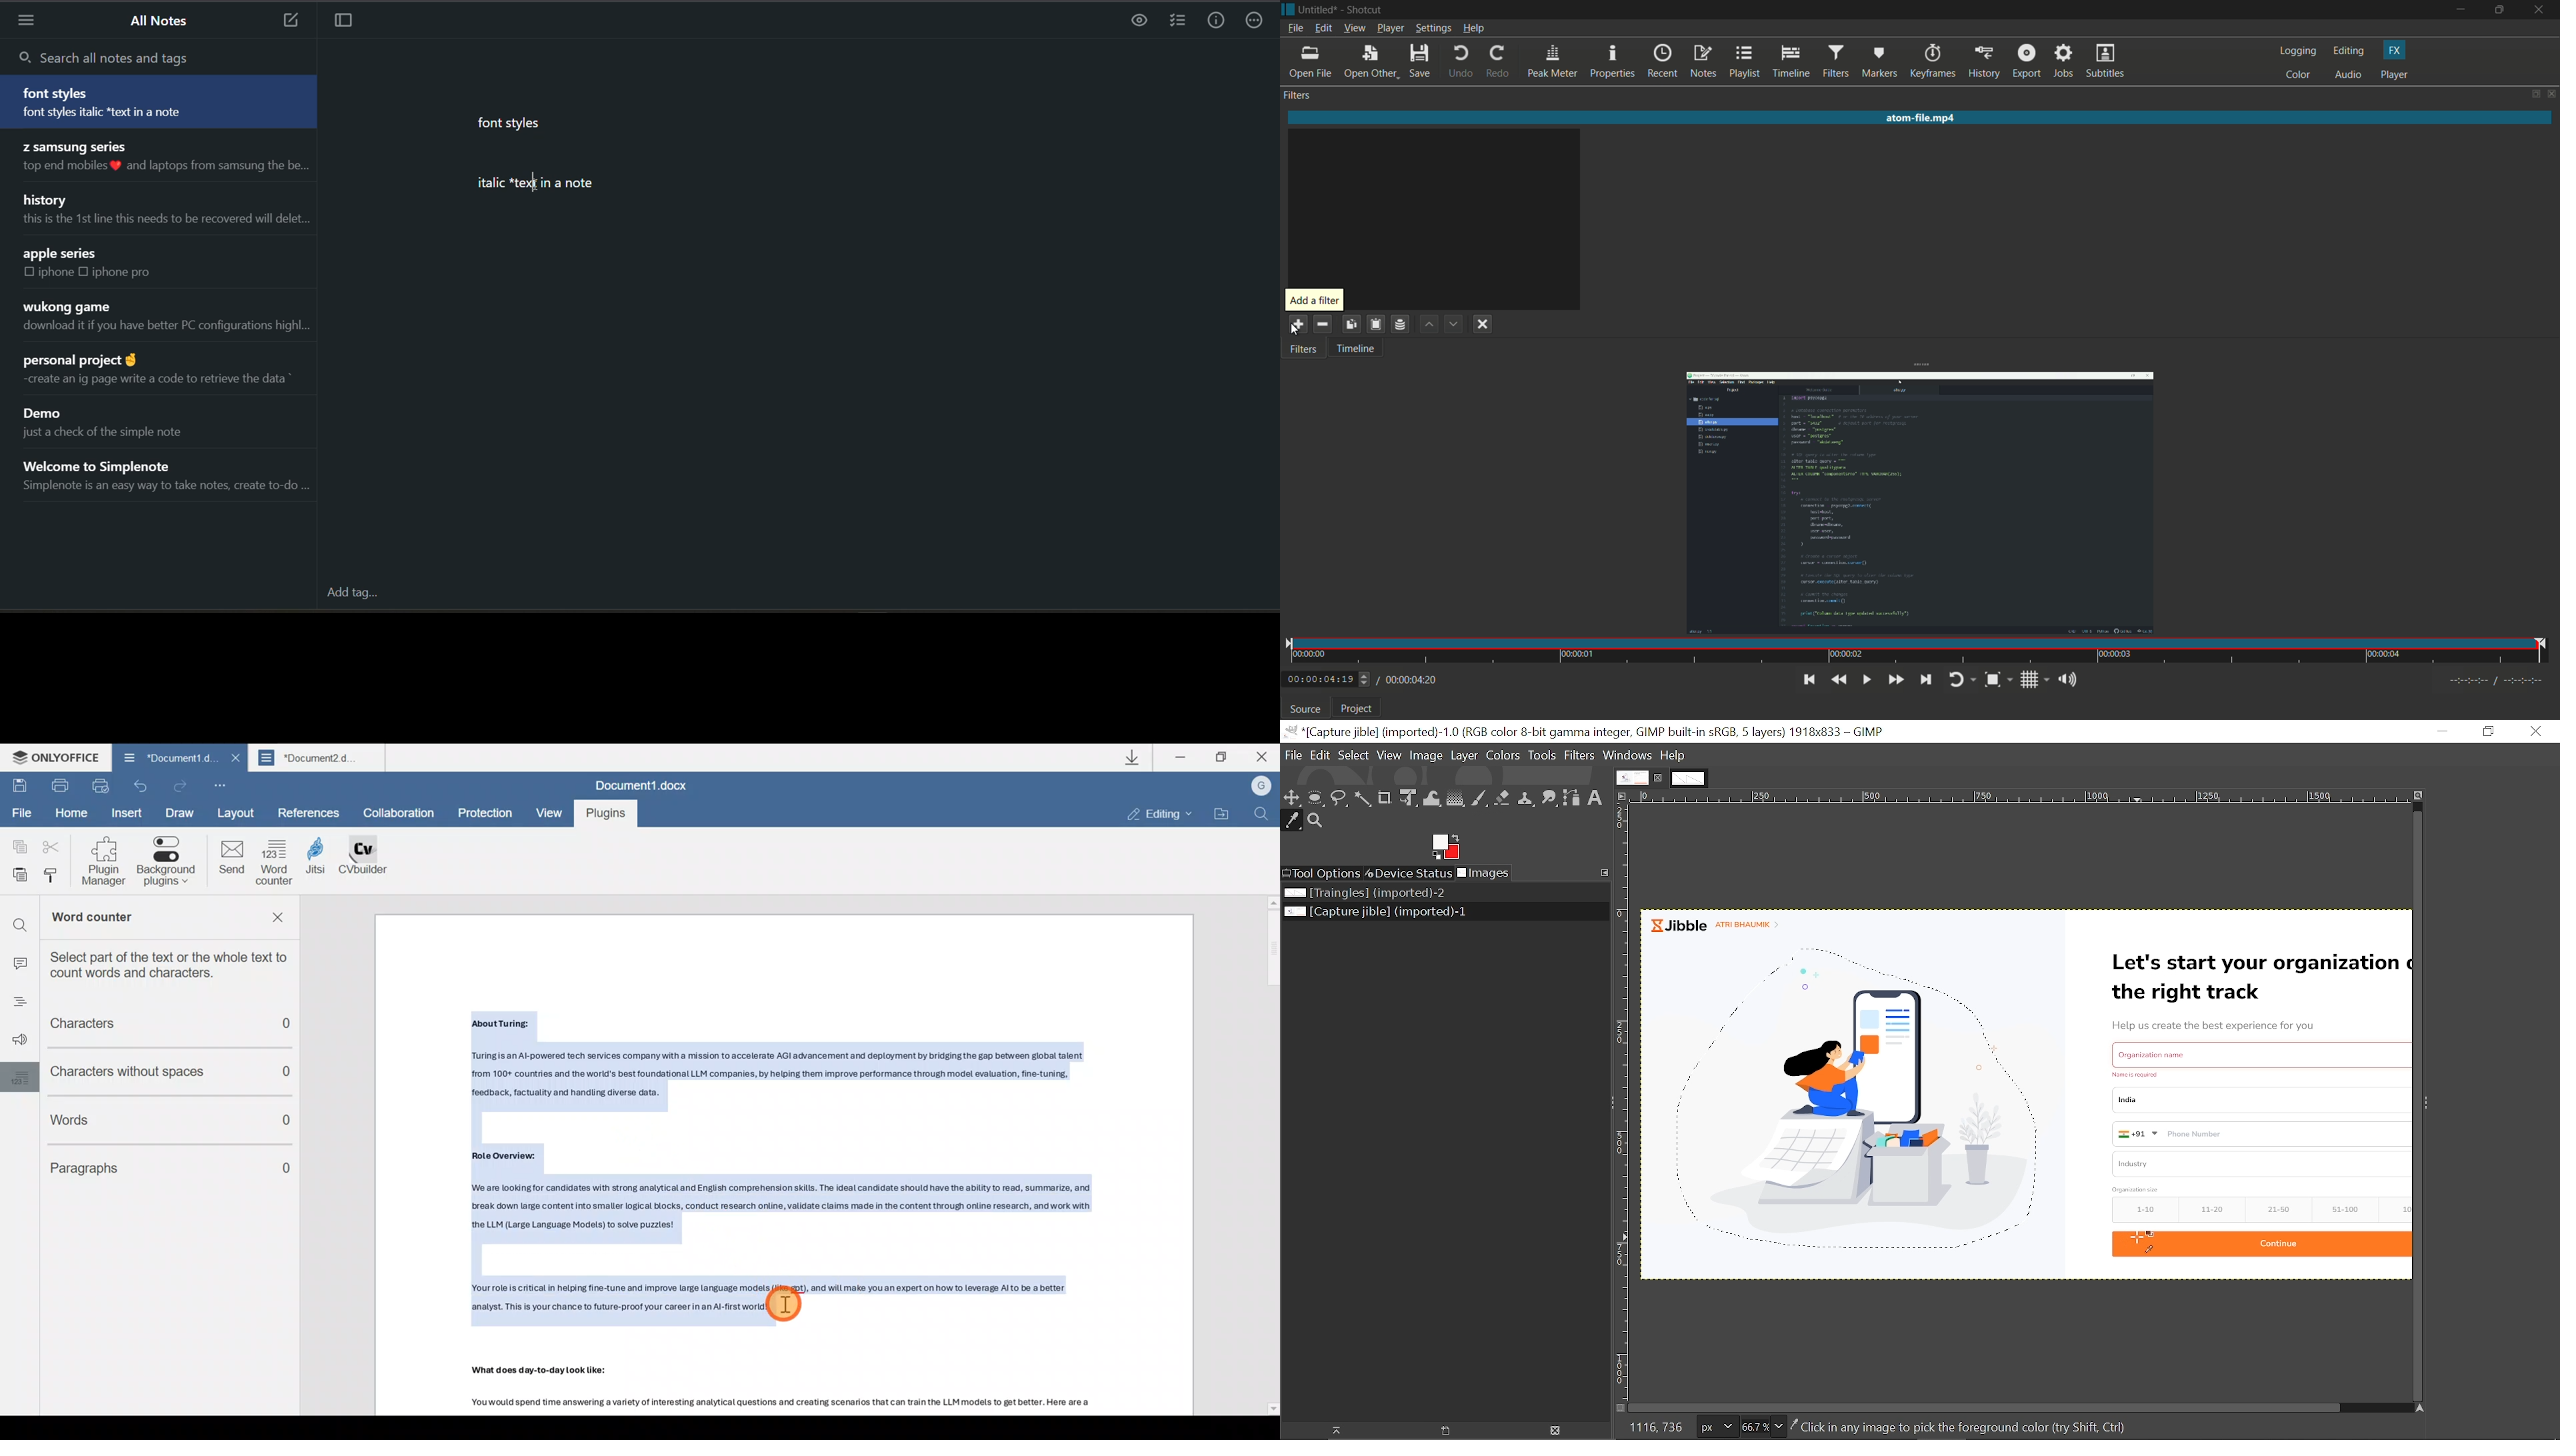 The height and width of the screenshot is (1456, 2576). What do you see at coordinates (1621, 795) in the screenshot?
I see `Access the image menu` at bounding box center [1621, 795].